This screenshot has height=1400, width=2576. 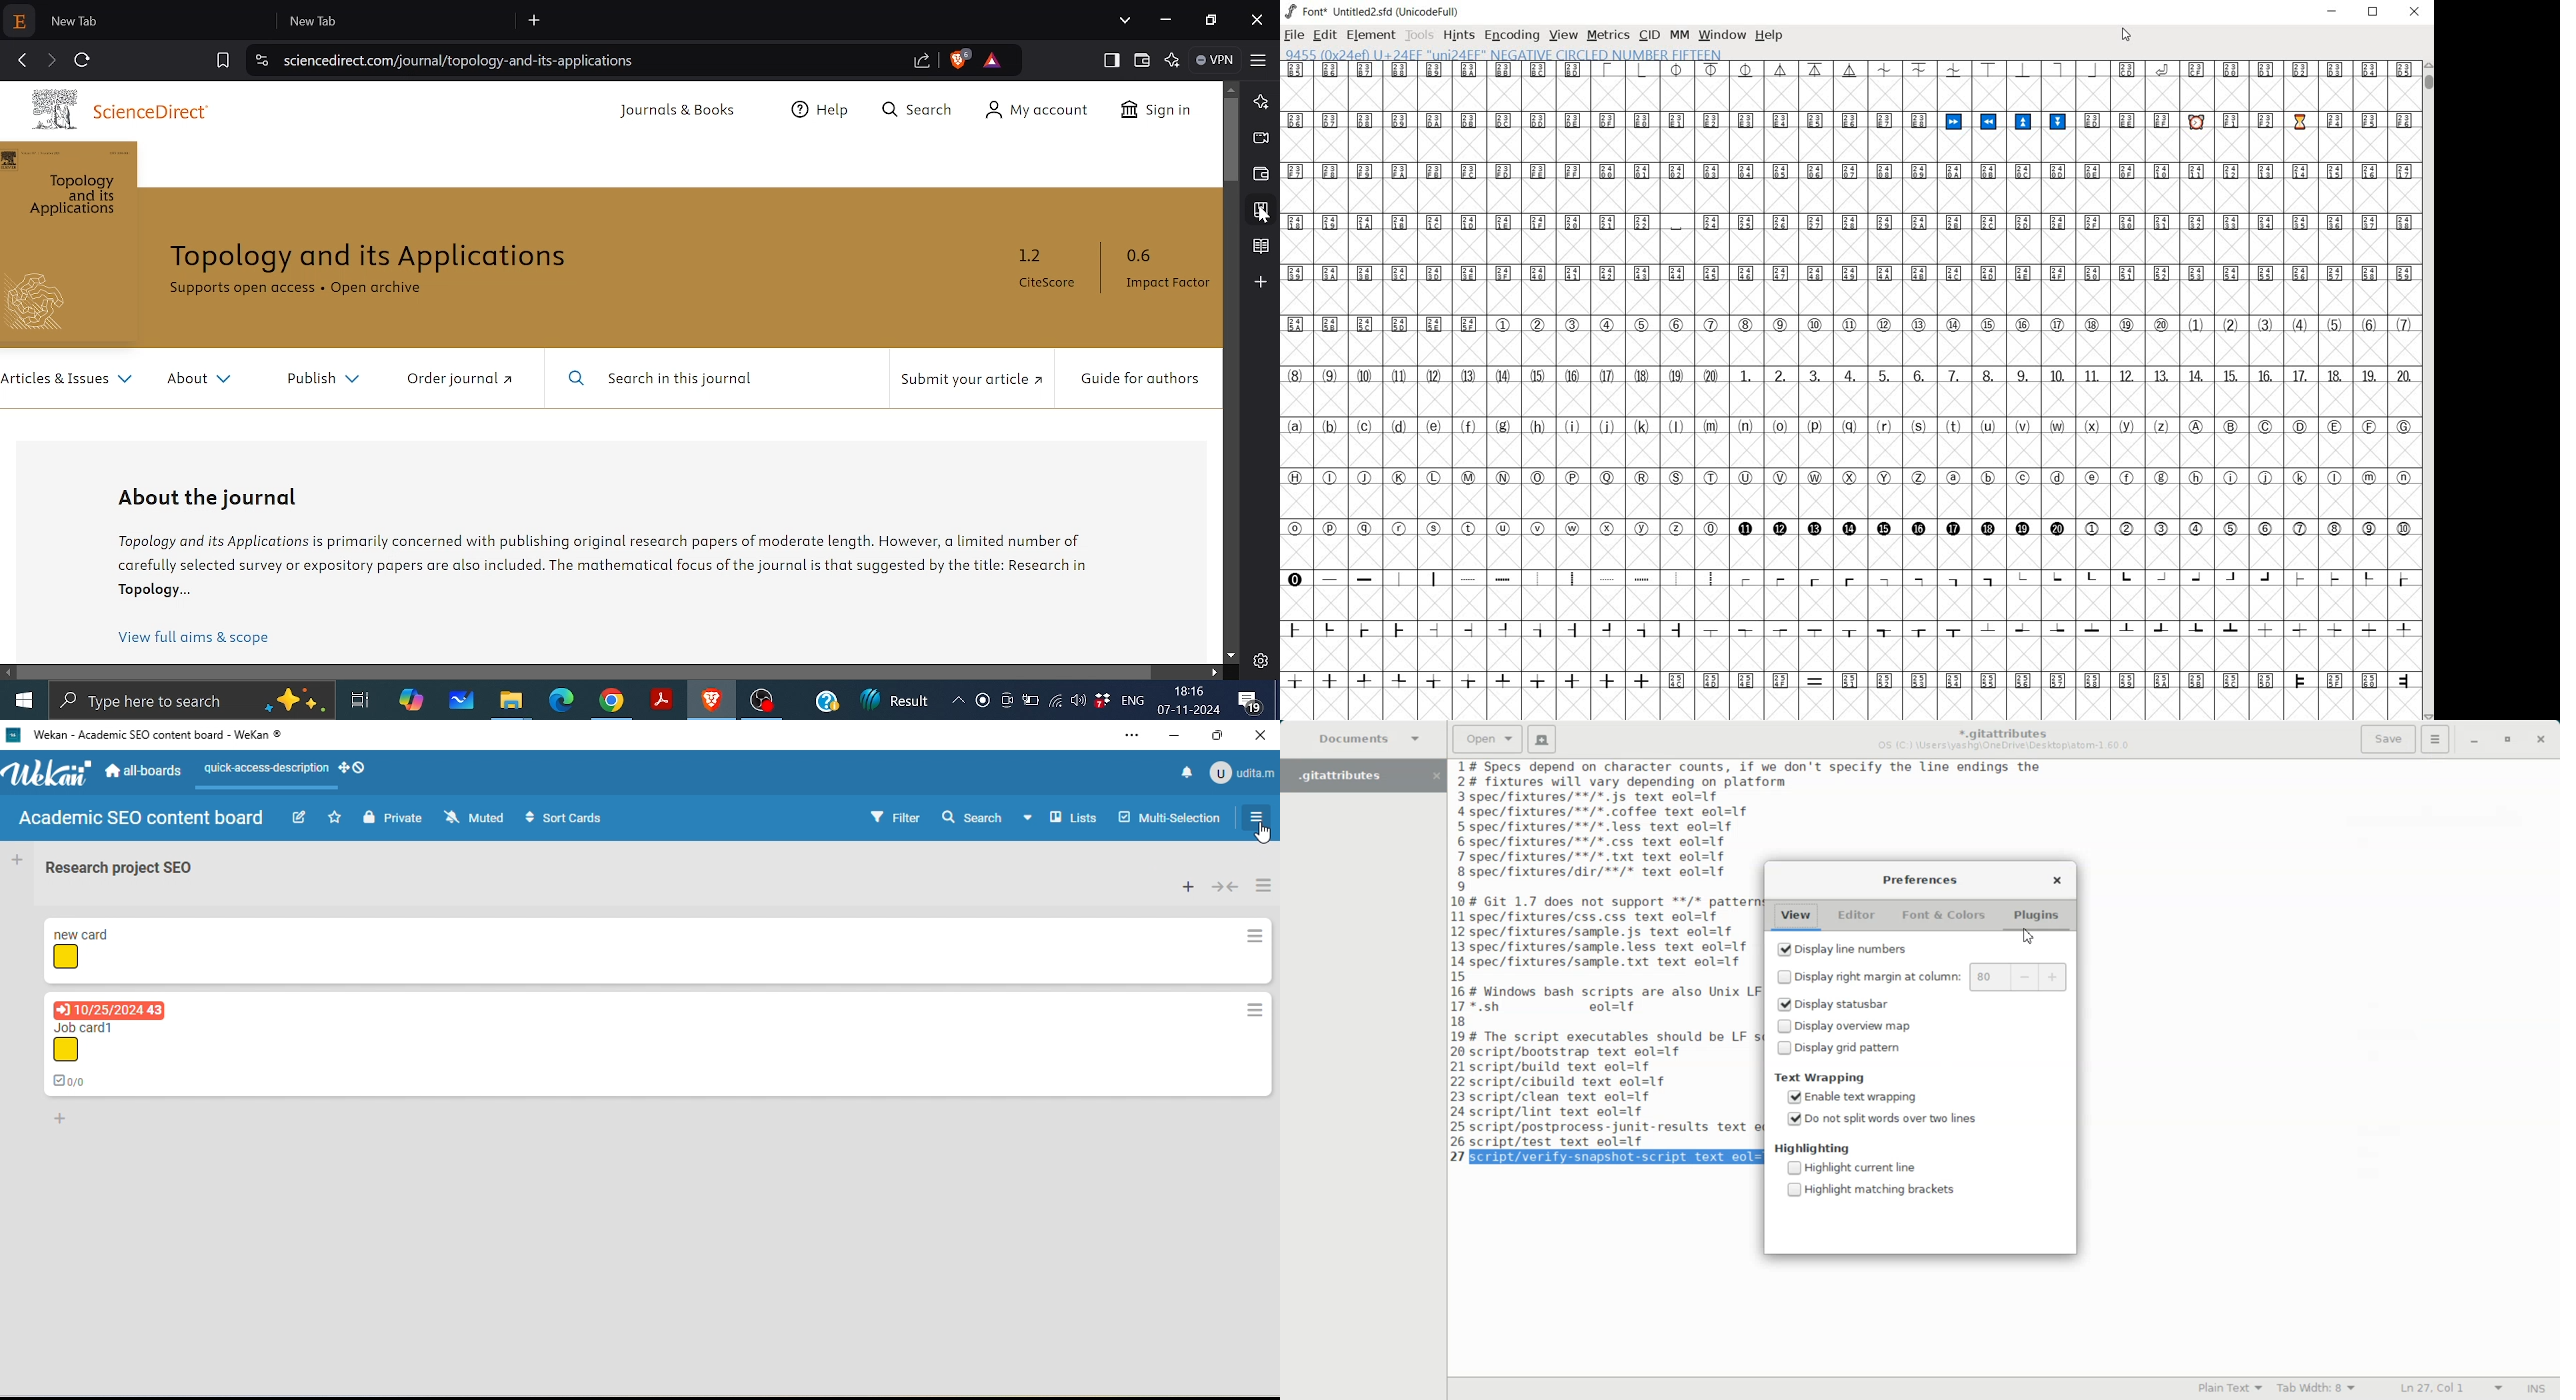 What do you see at coordinates (1796, 917) in the screenshot?
I see `View (selected)` at bounding box center [1796, 917].